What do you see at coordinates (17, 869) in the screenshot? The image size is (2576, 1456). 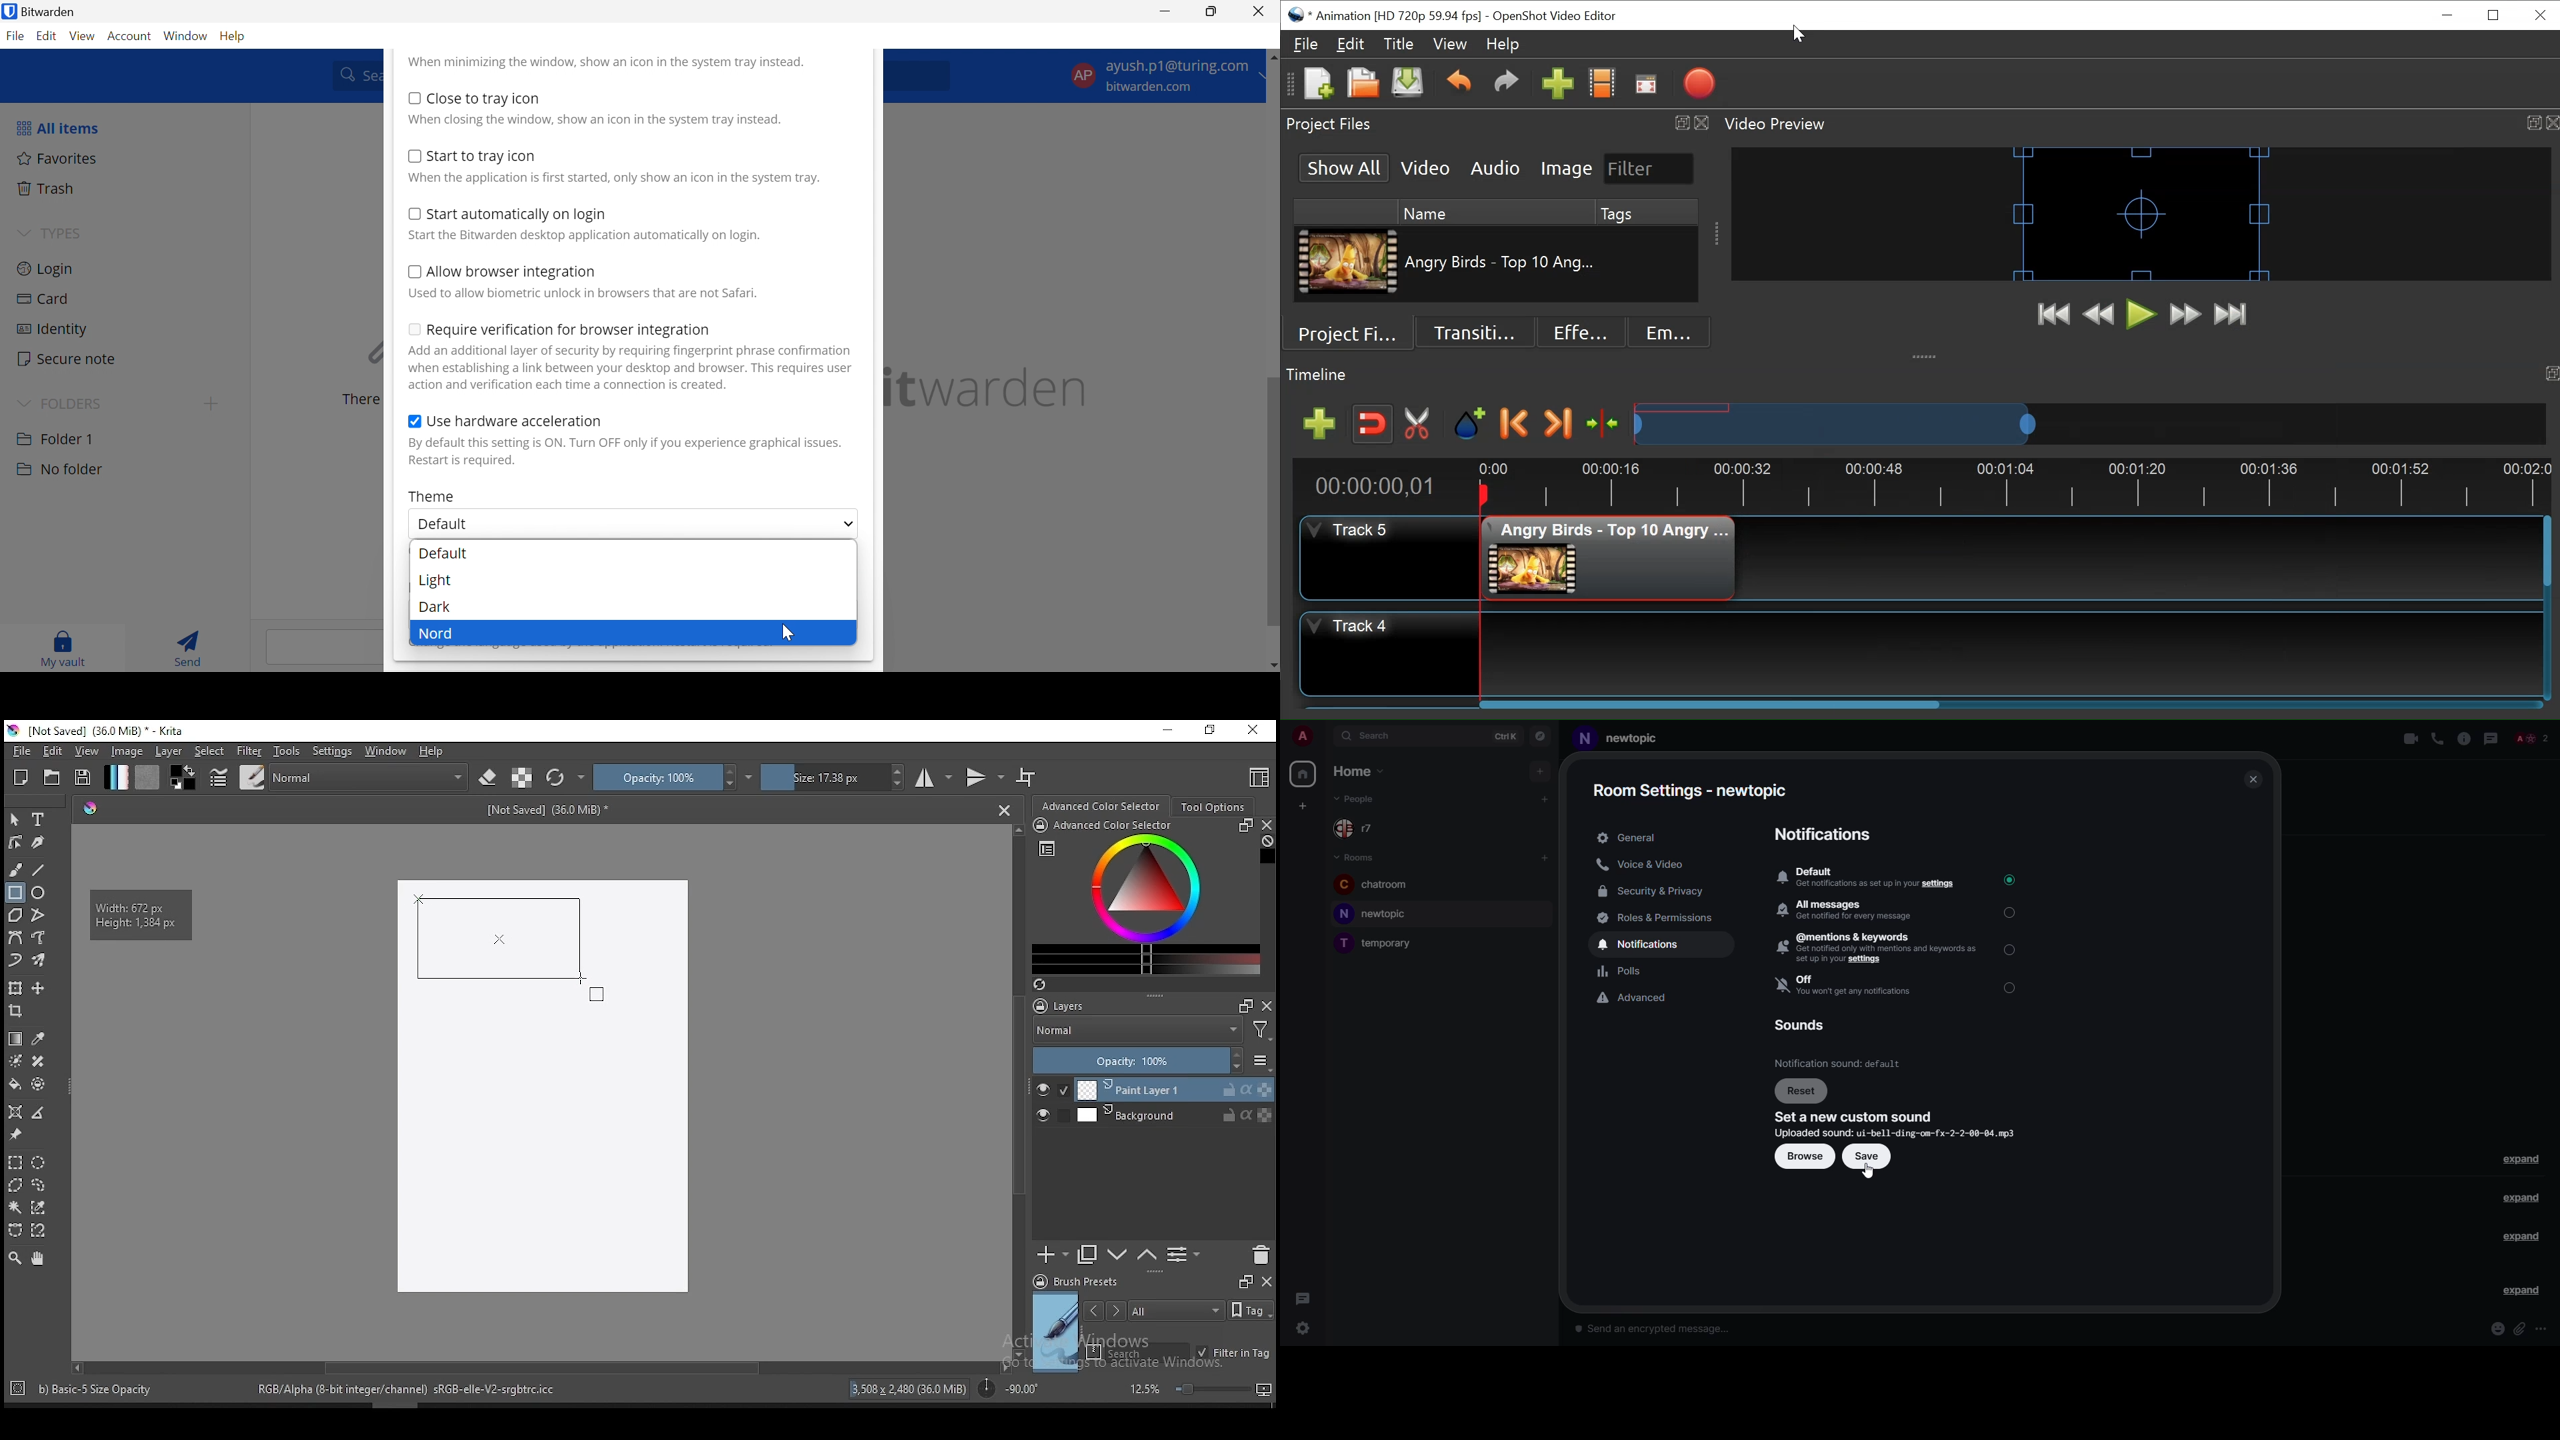 I see `brush tool` at bounding box center [17, 869].